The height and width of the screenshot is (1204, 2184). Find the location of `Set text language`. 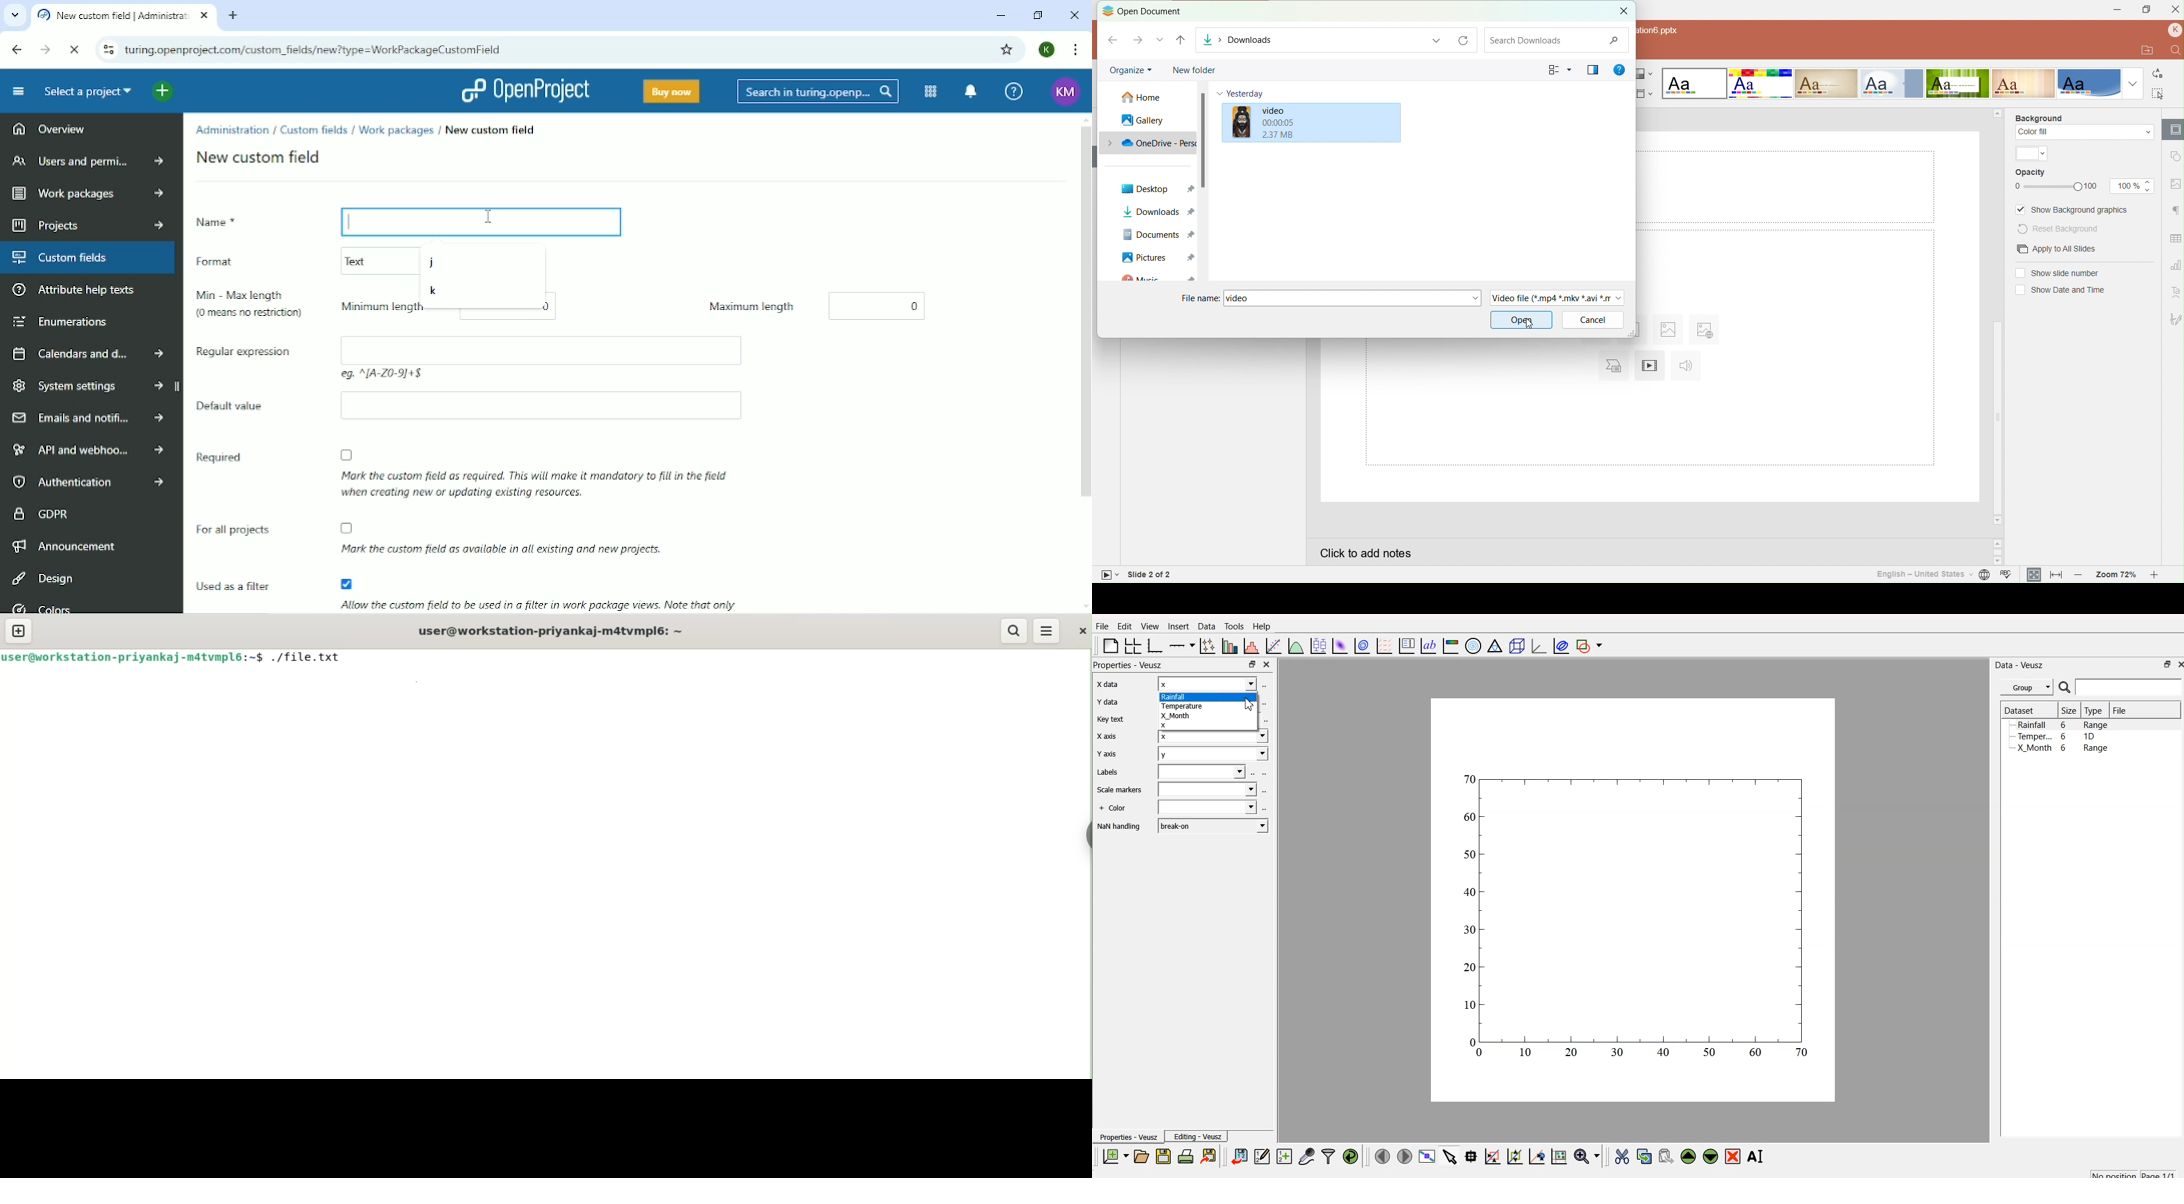

Set text language is located at coordinates (1922, 575).